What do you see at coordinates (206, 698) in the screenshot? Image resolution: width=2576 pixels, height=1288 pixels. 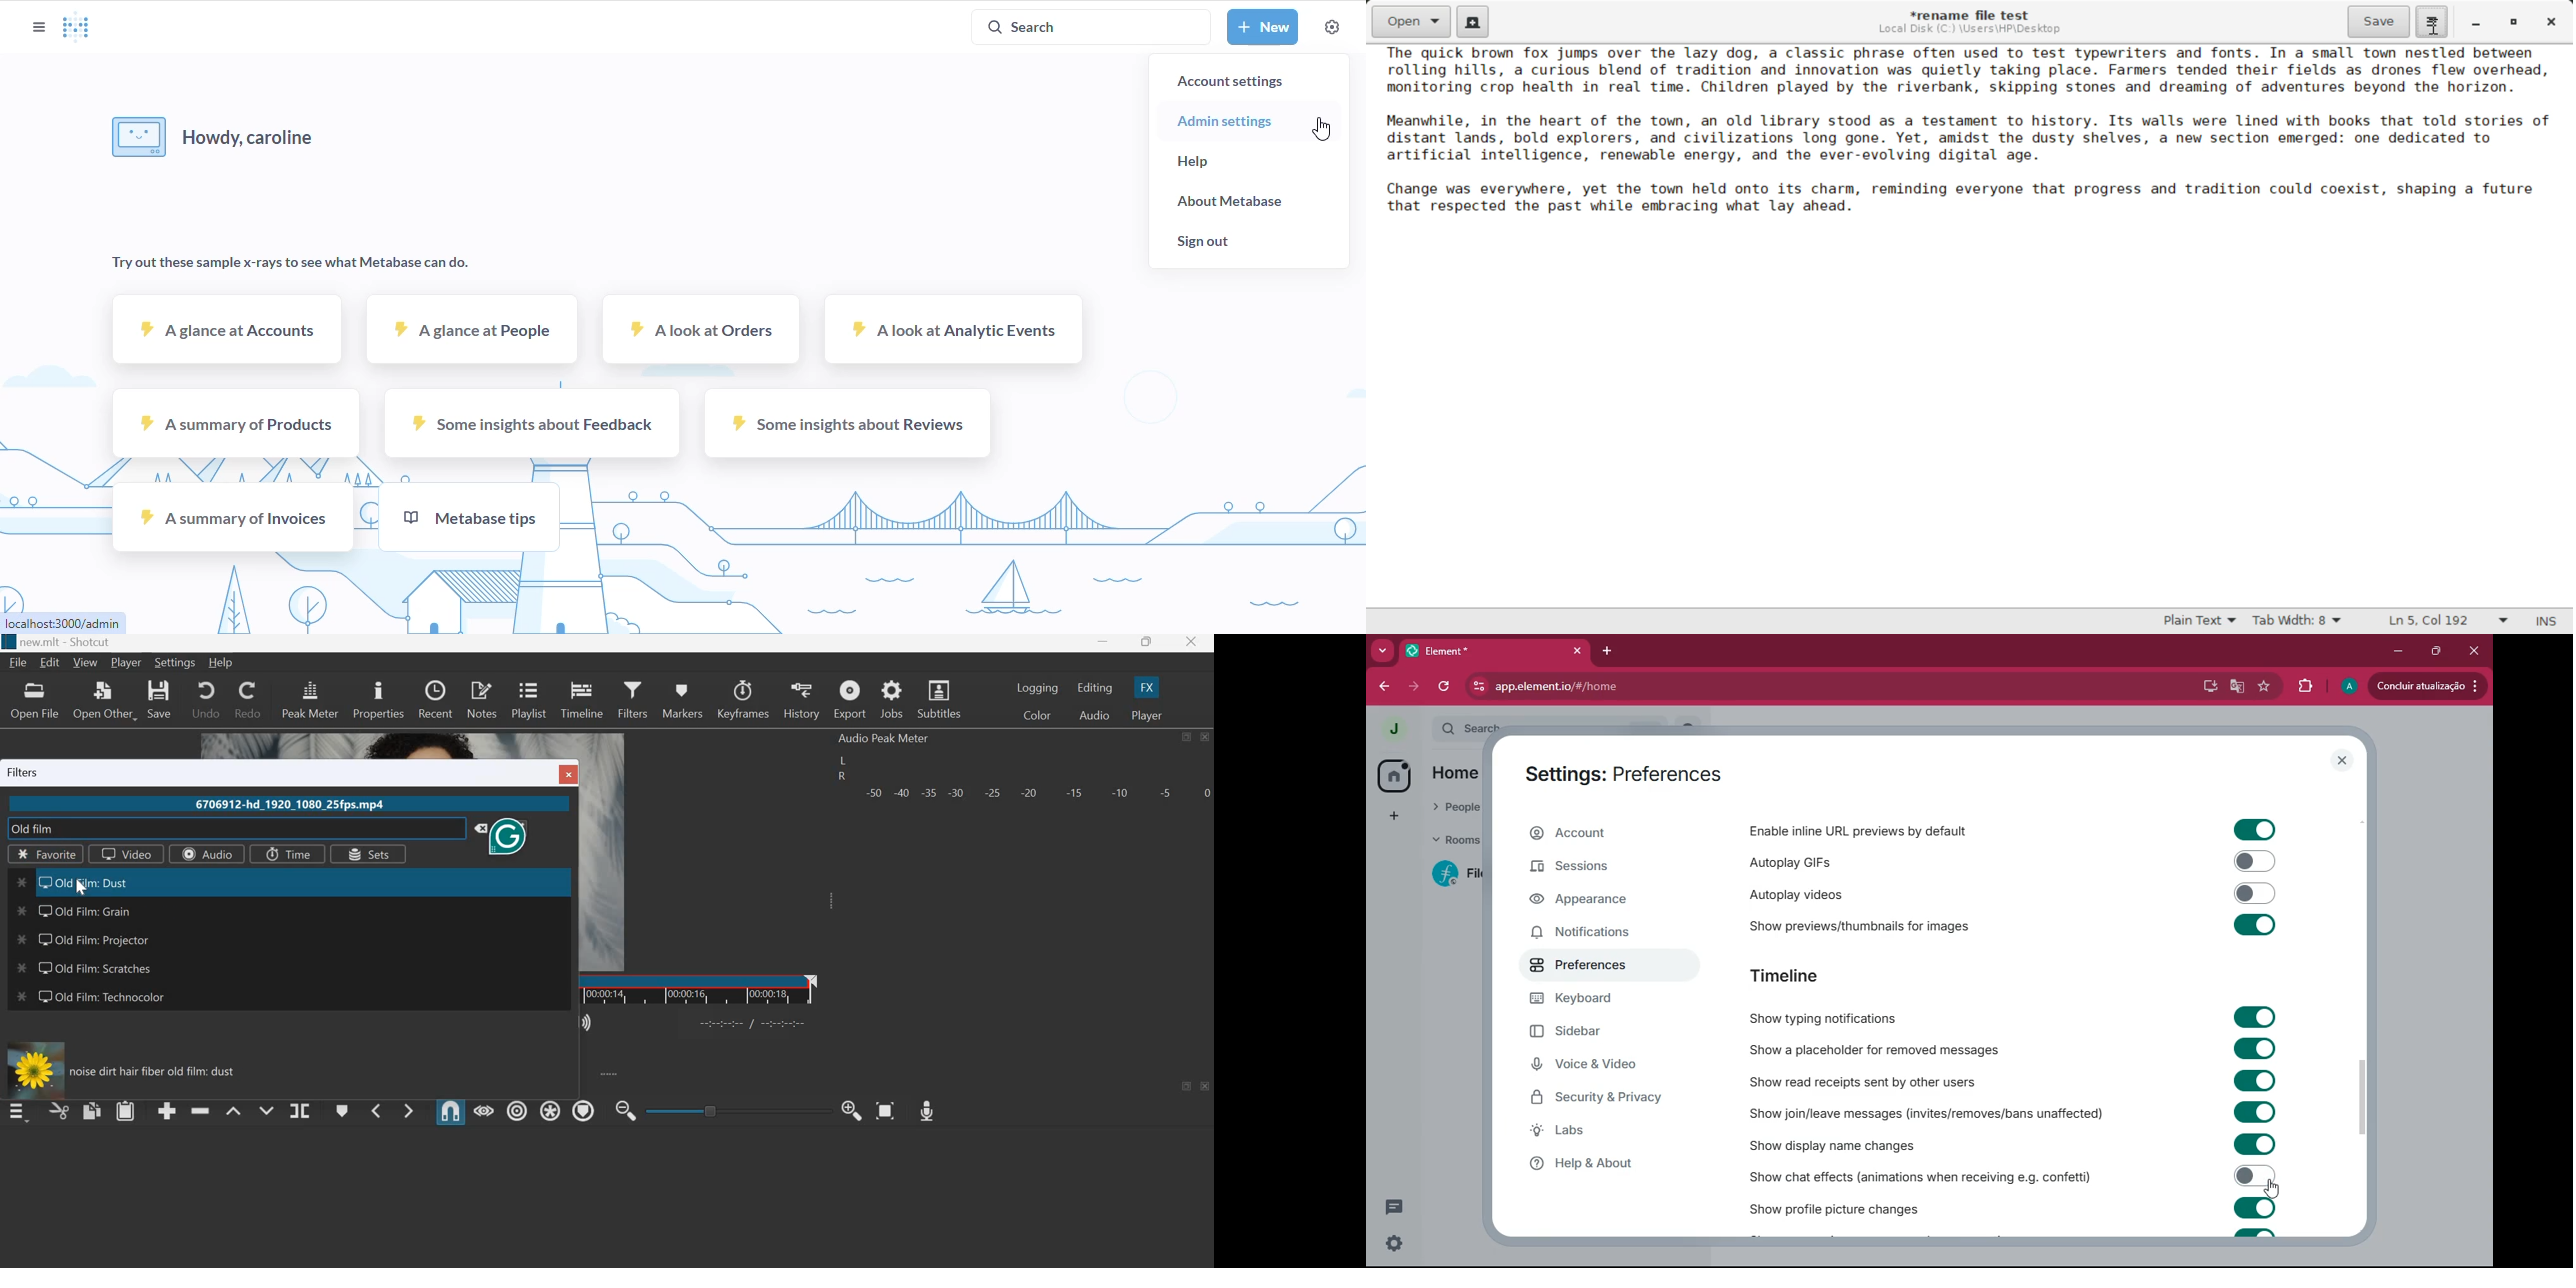 I see `undo` at bounding box center [206, 698].